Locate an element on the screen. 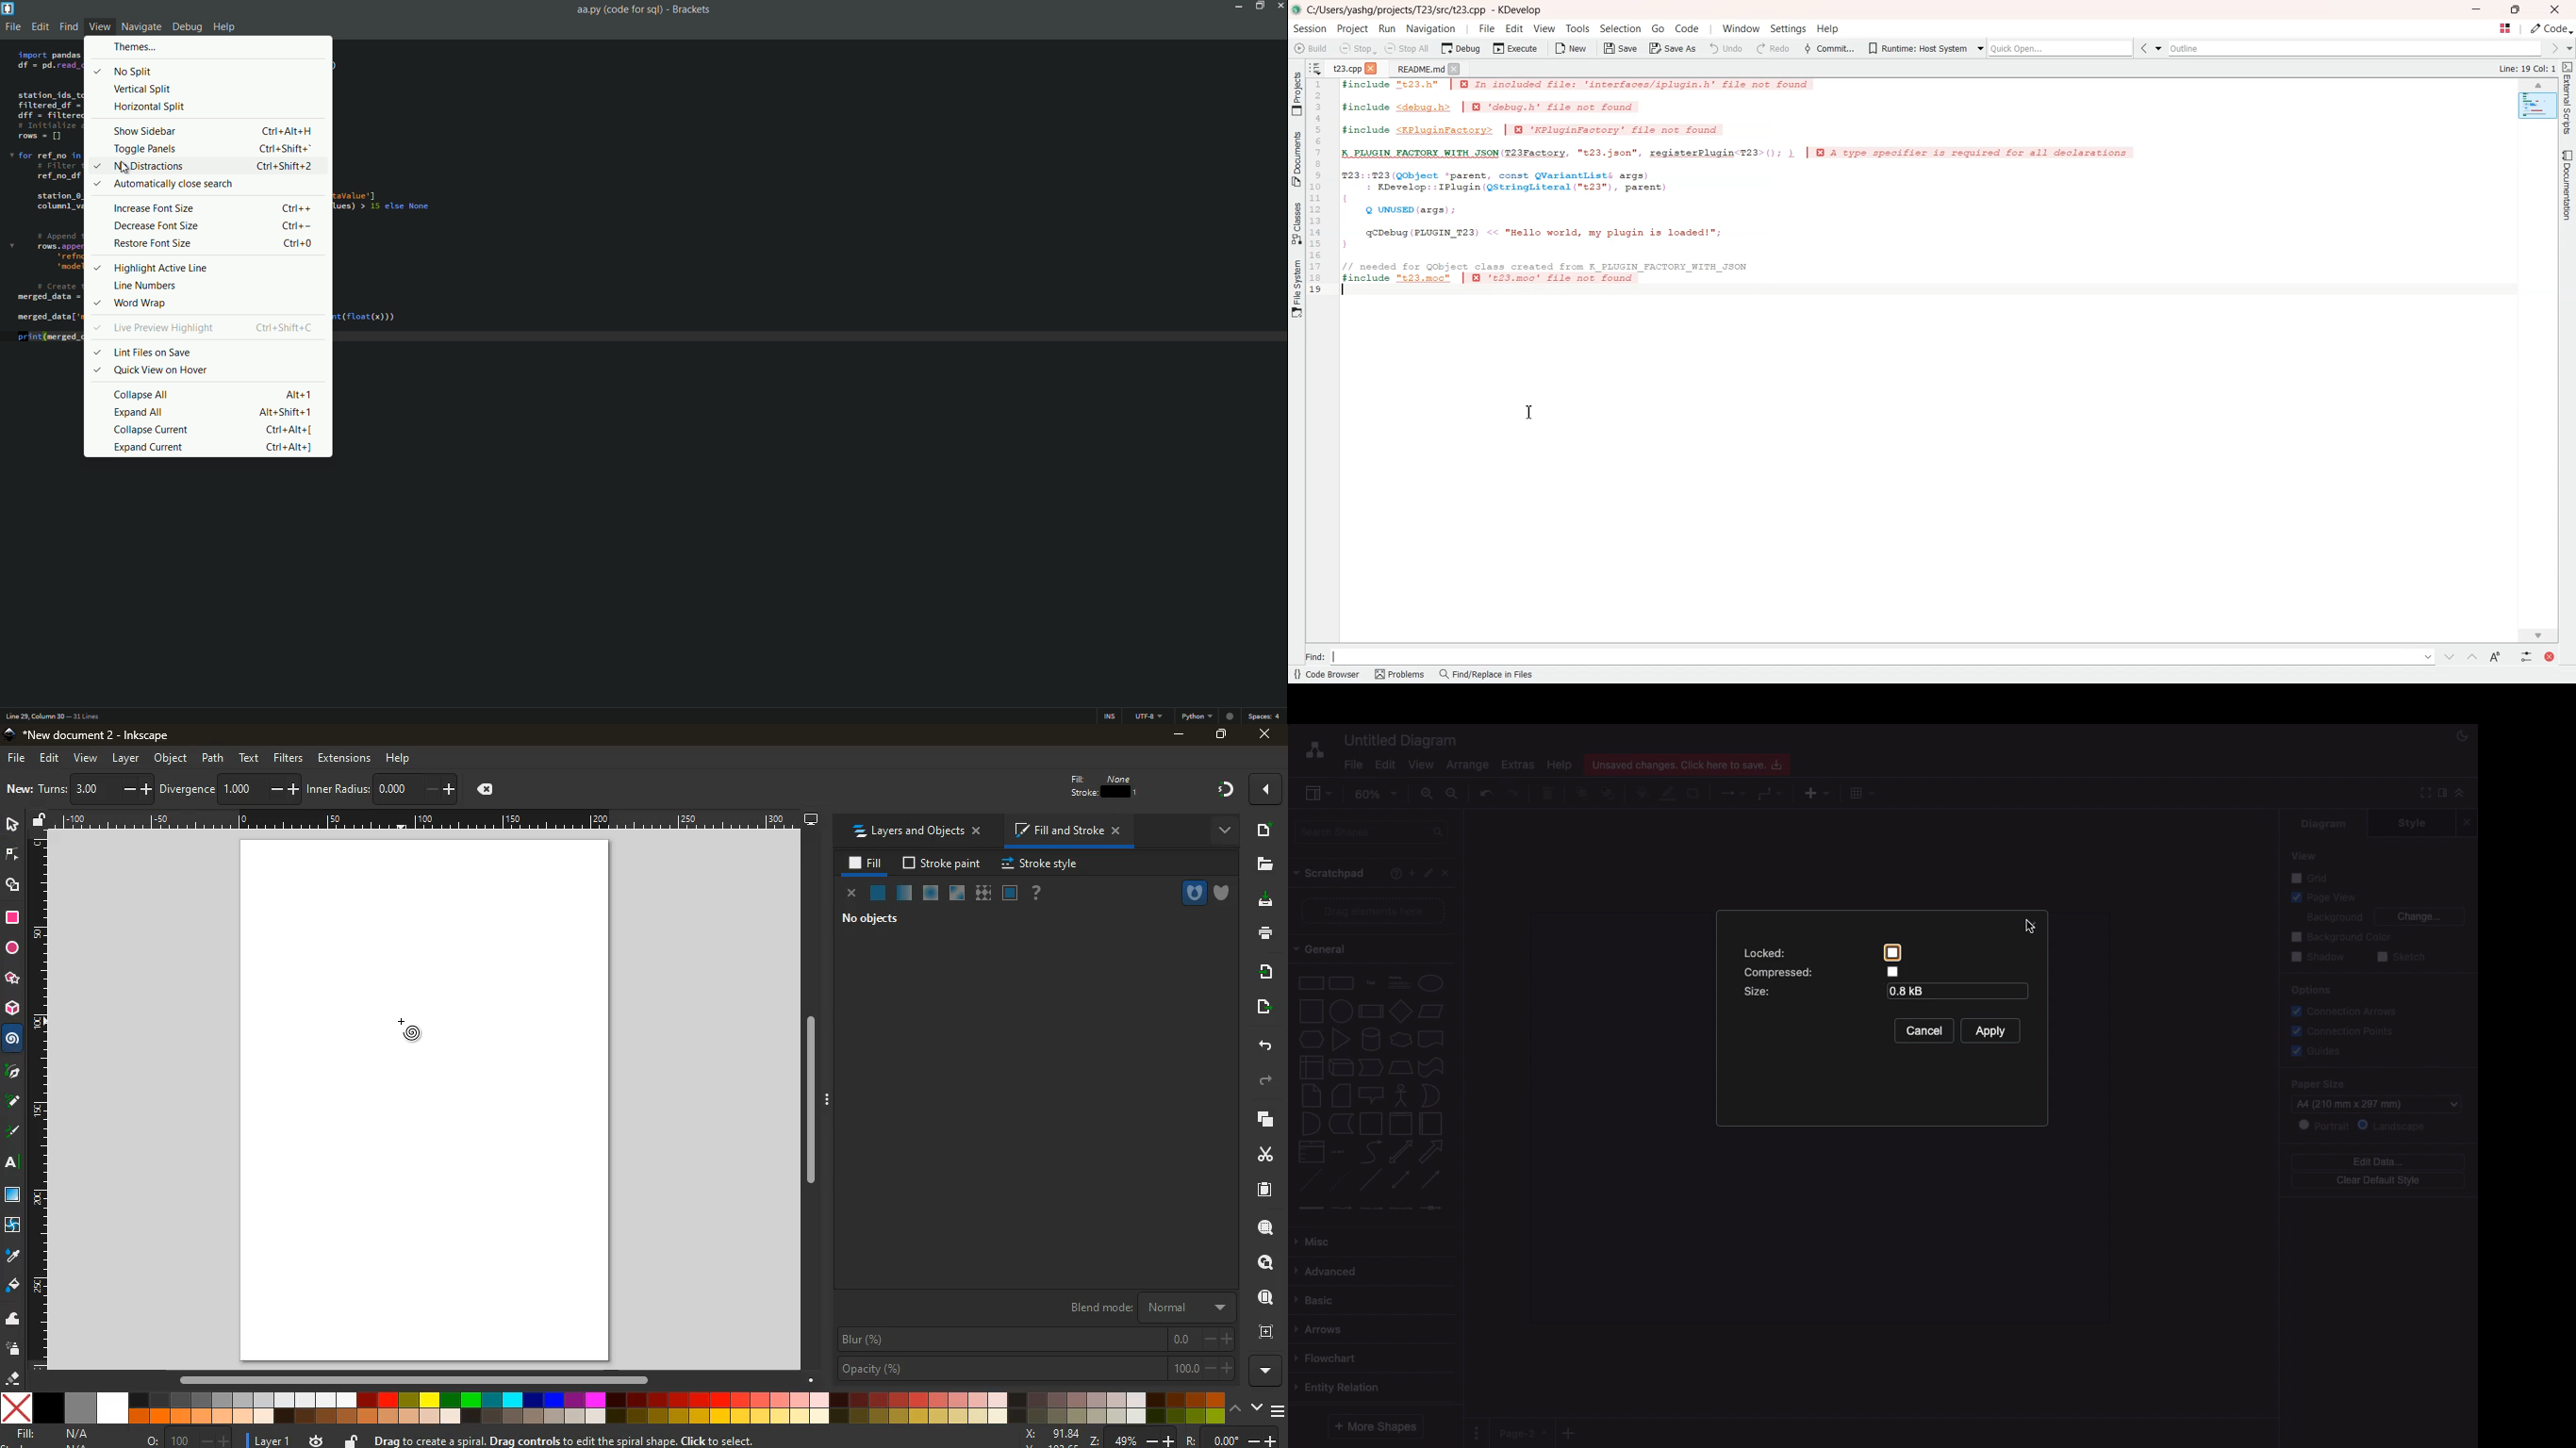 This screenshot has width=2576, height=1456. Size 0.8kb is located at coordinates (1885, 992).